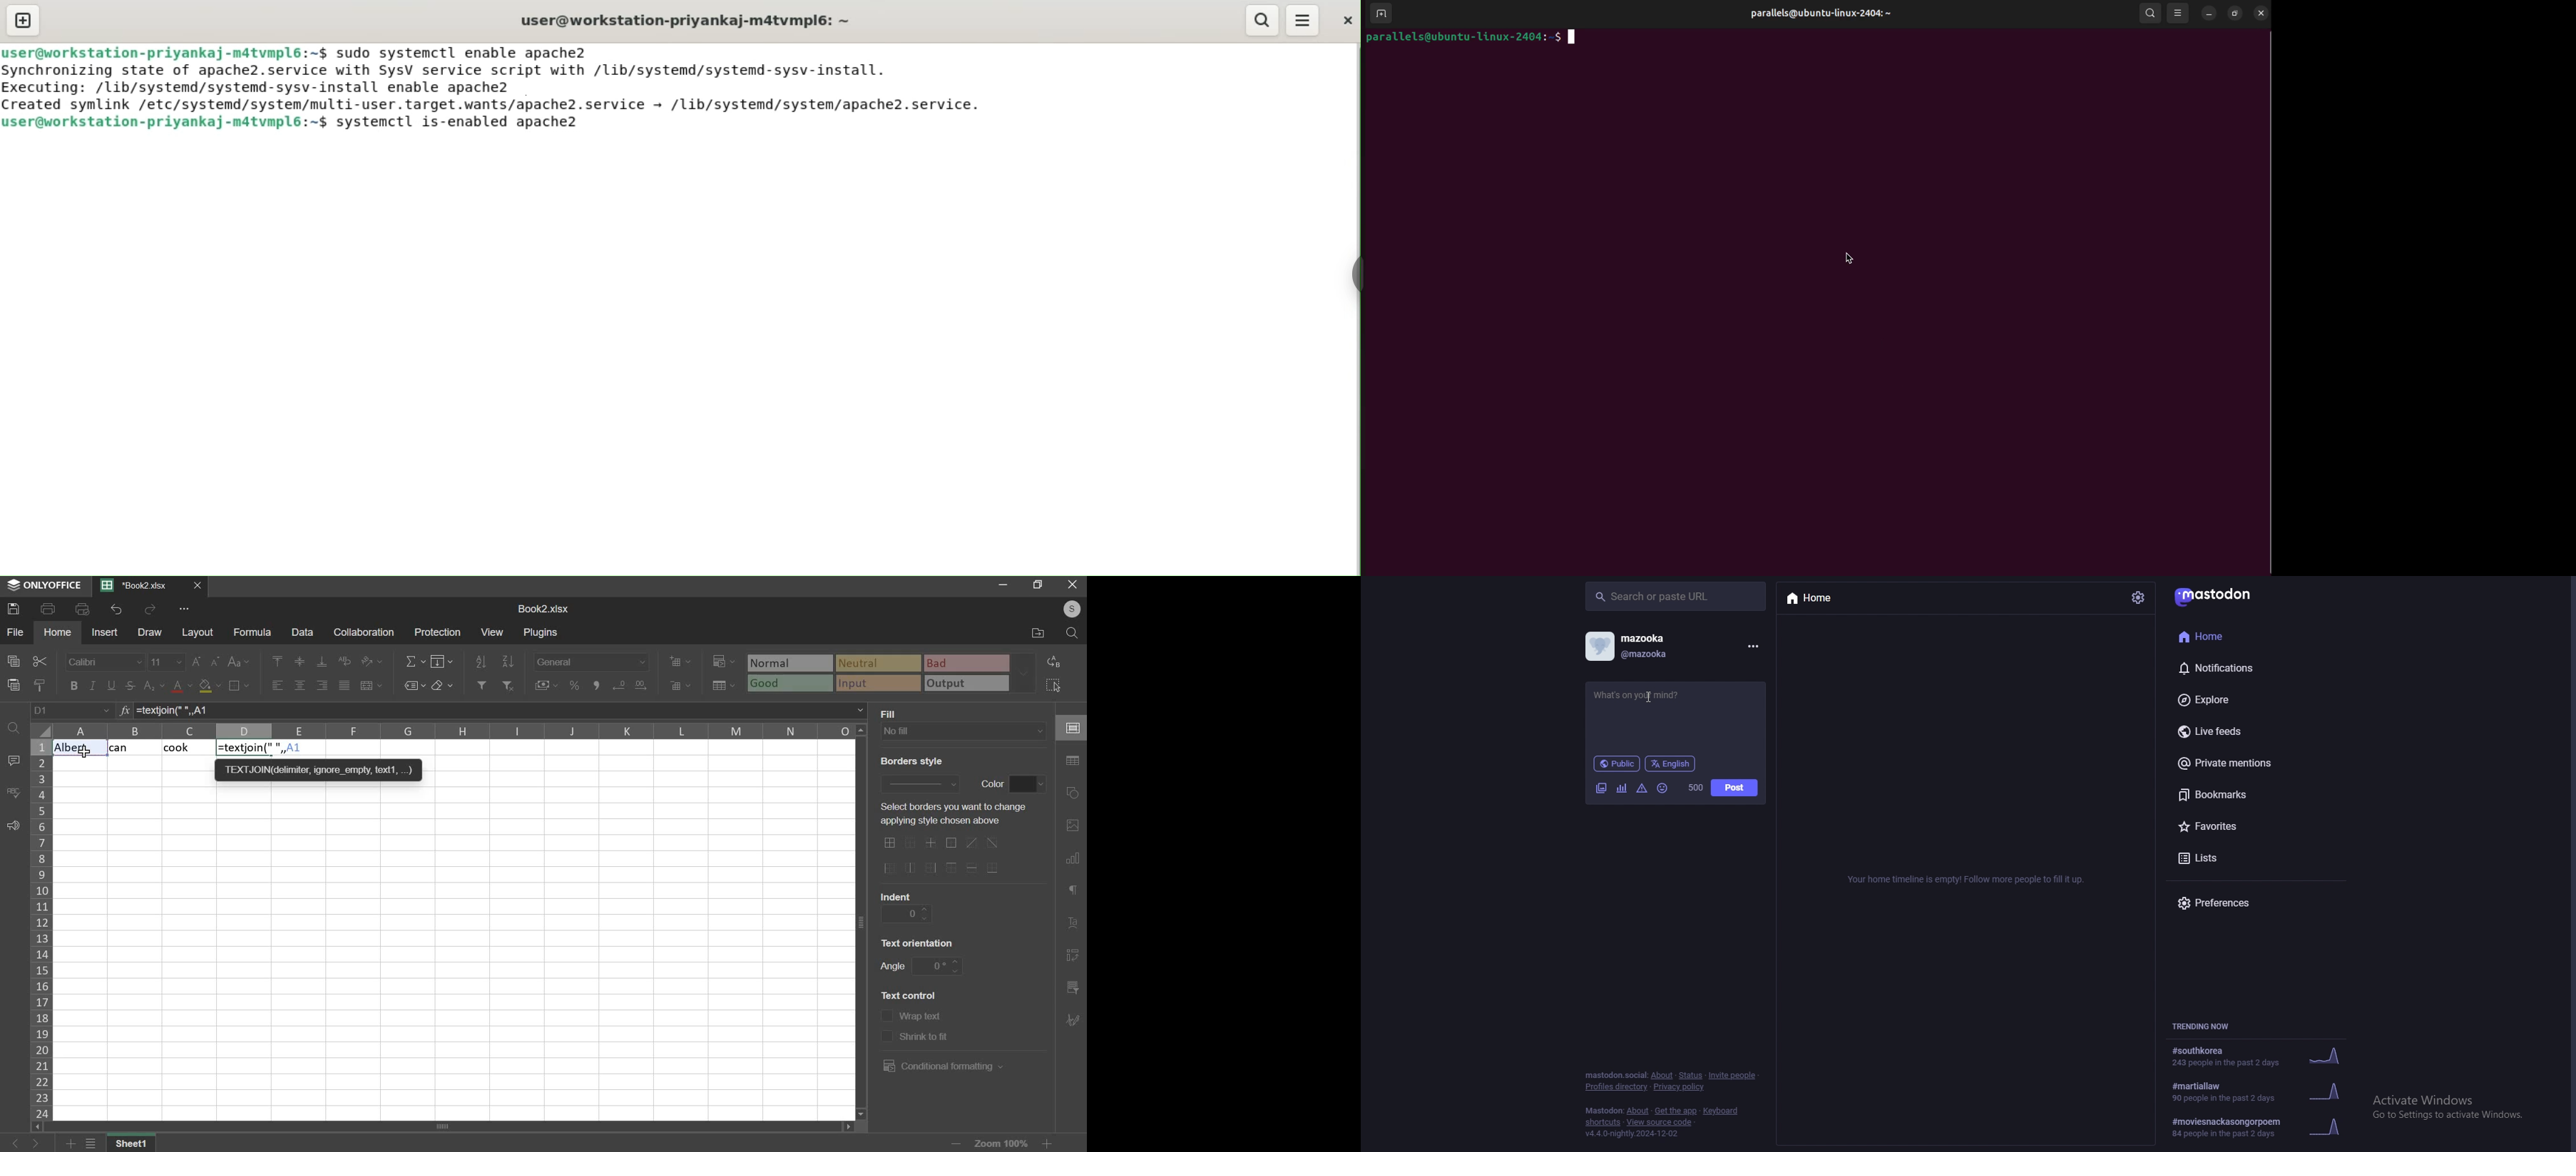 Image resolution: width=2576 pixels, height=1176 pixels. What do you see at coordinates (2137, 599) in the screenshot?
I see `settings` at bounding box center [2137, 599].